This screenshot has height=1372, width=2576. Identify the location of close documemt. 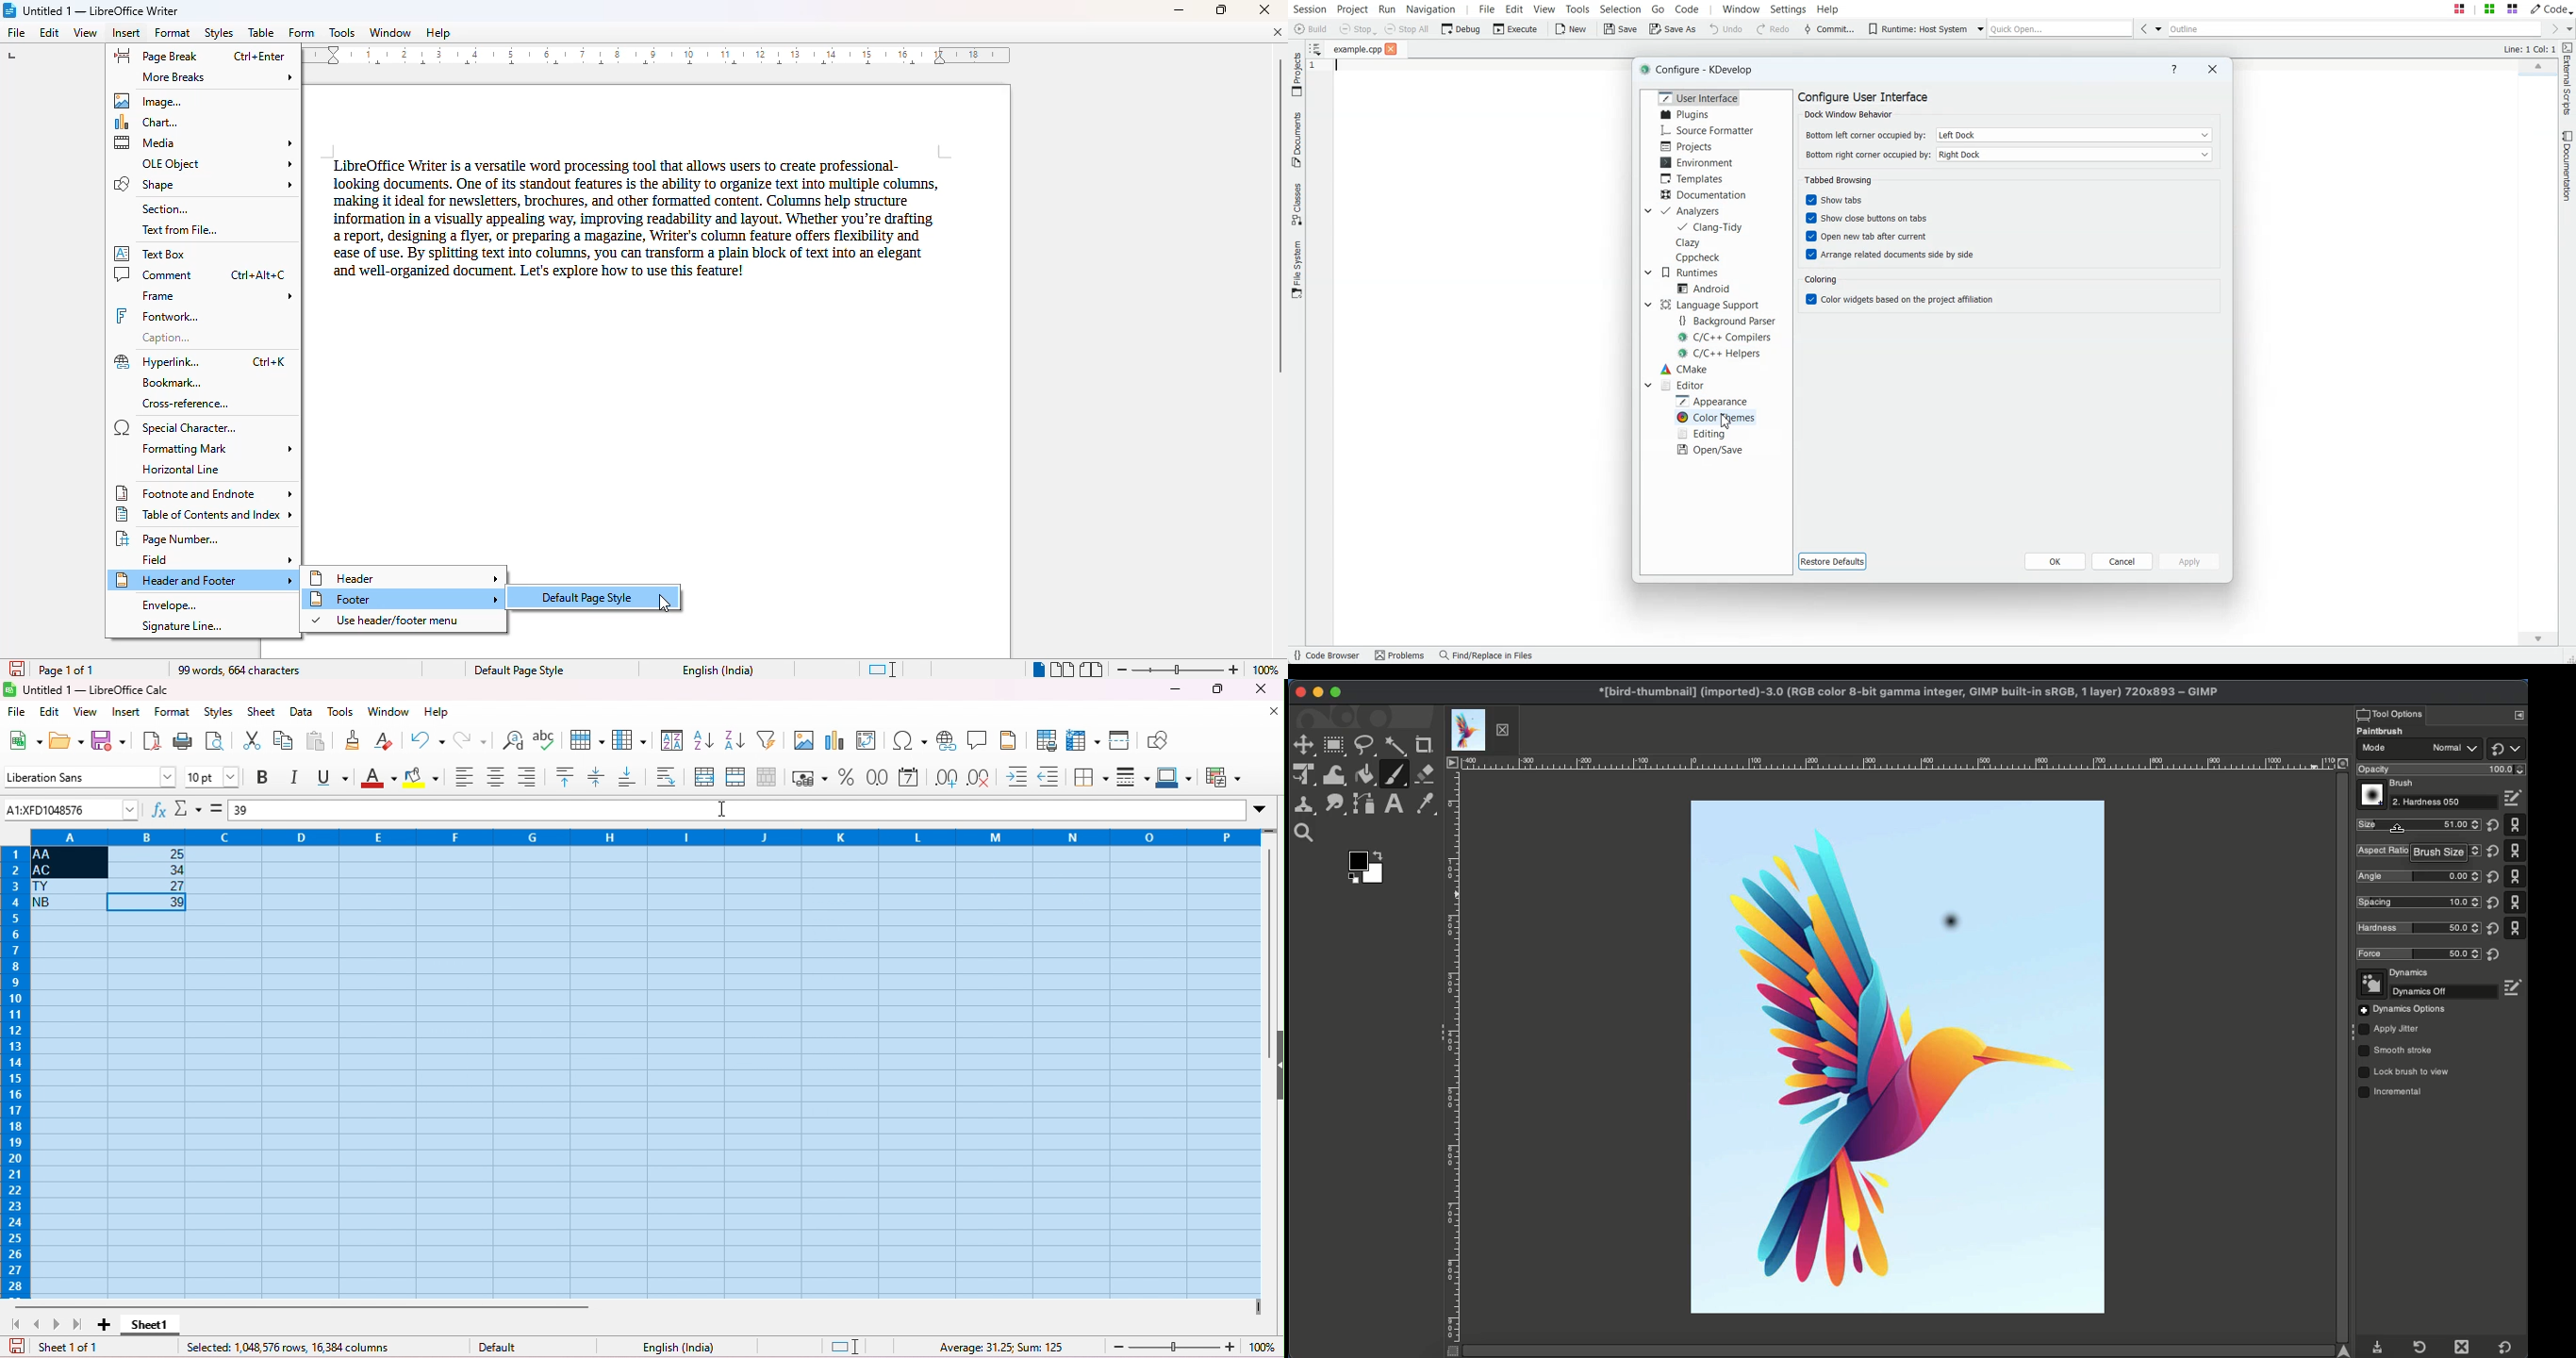
(1278, 32).